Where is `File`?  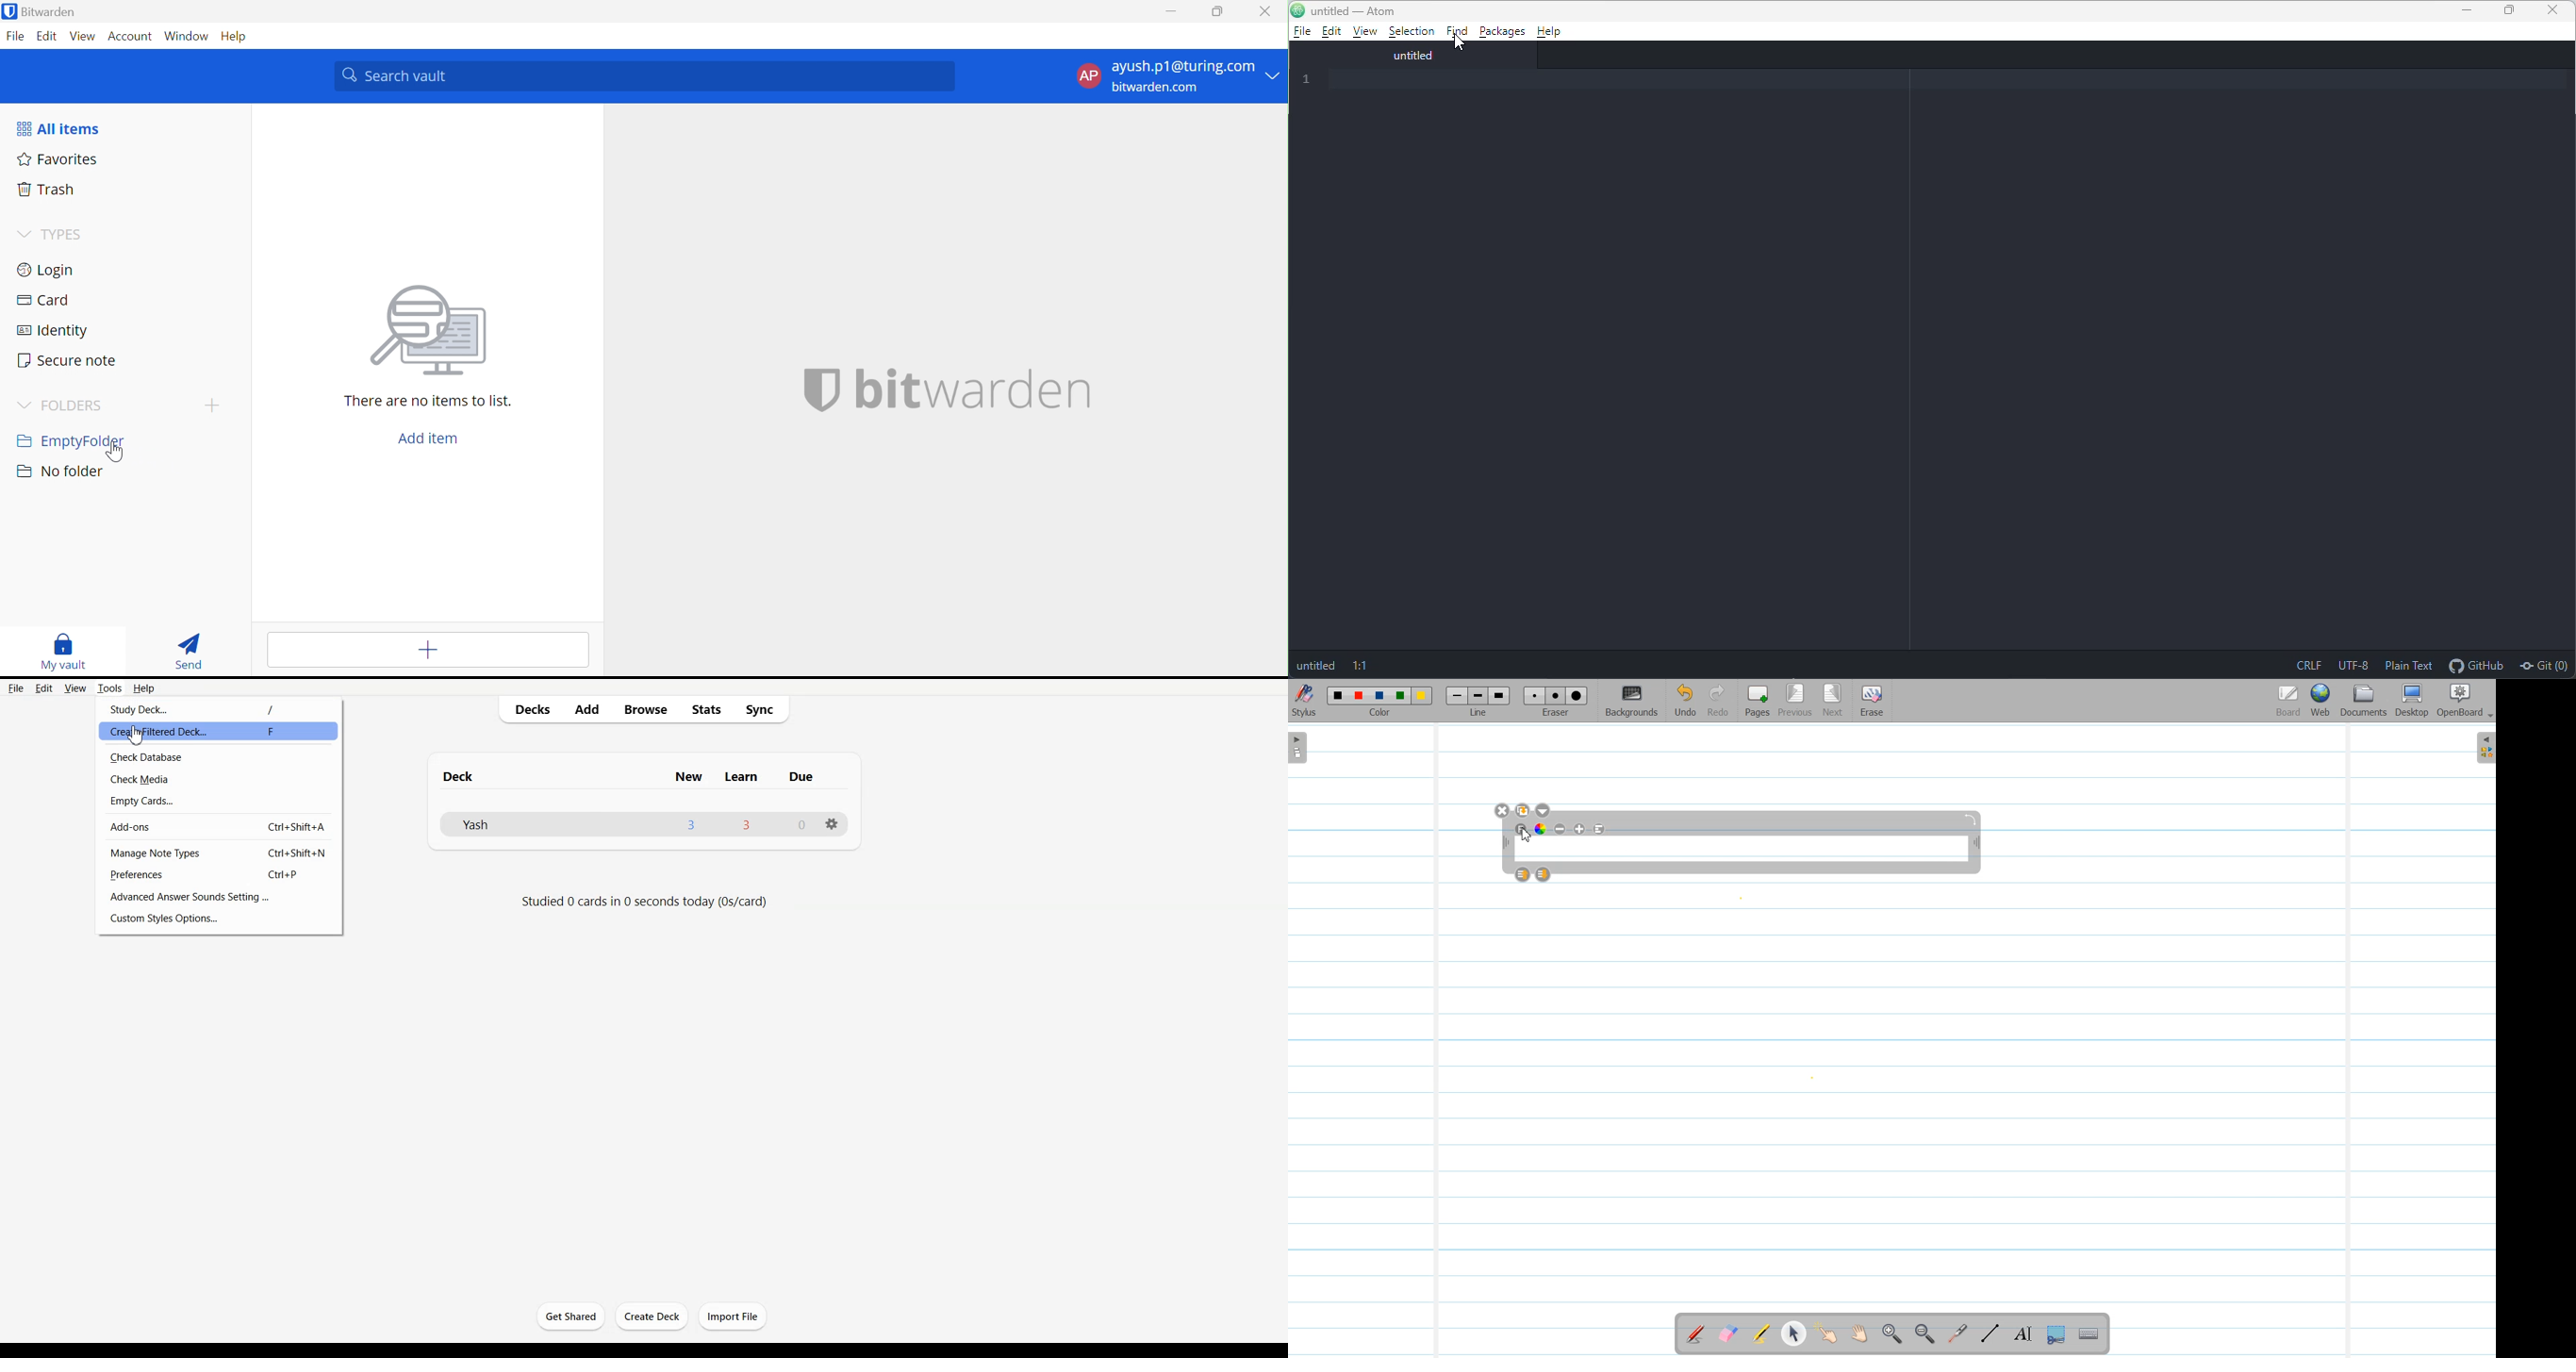 File is located at coordinates (15, 37).